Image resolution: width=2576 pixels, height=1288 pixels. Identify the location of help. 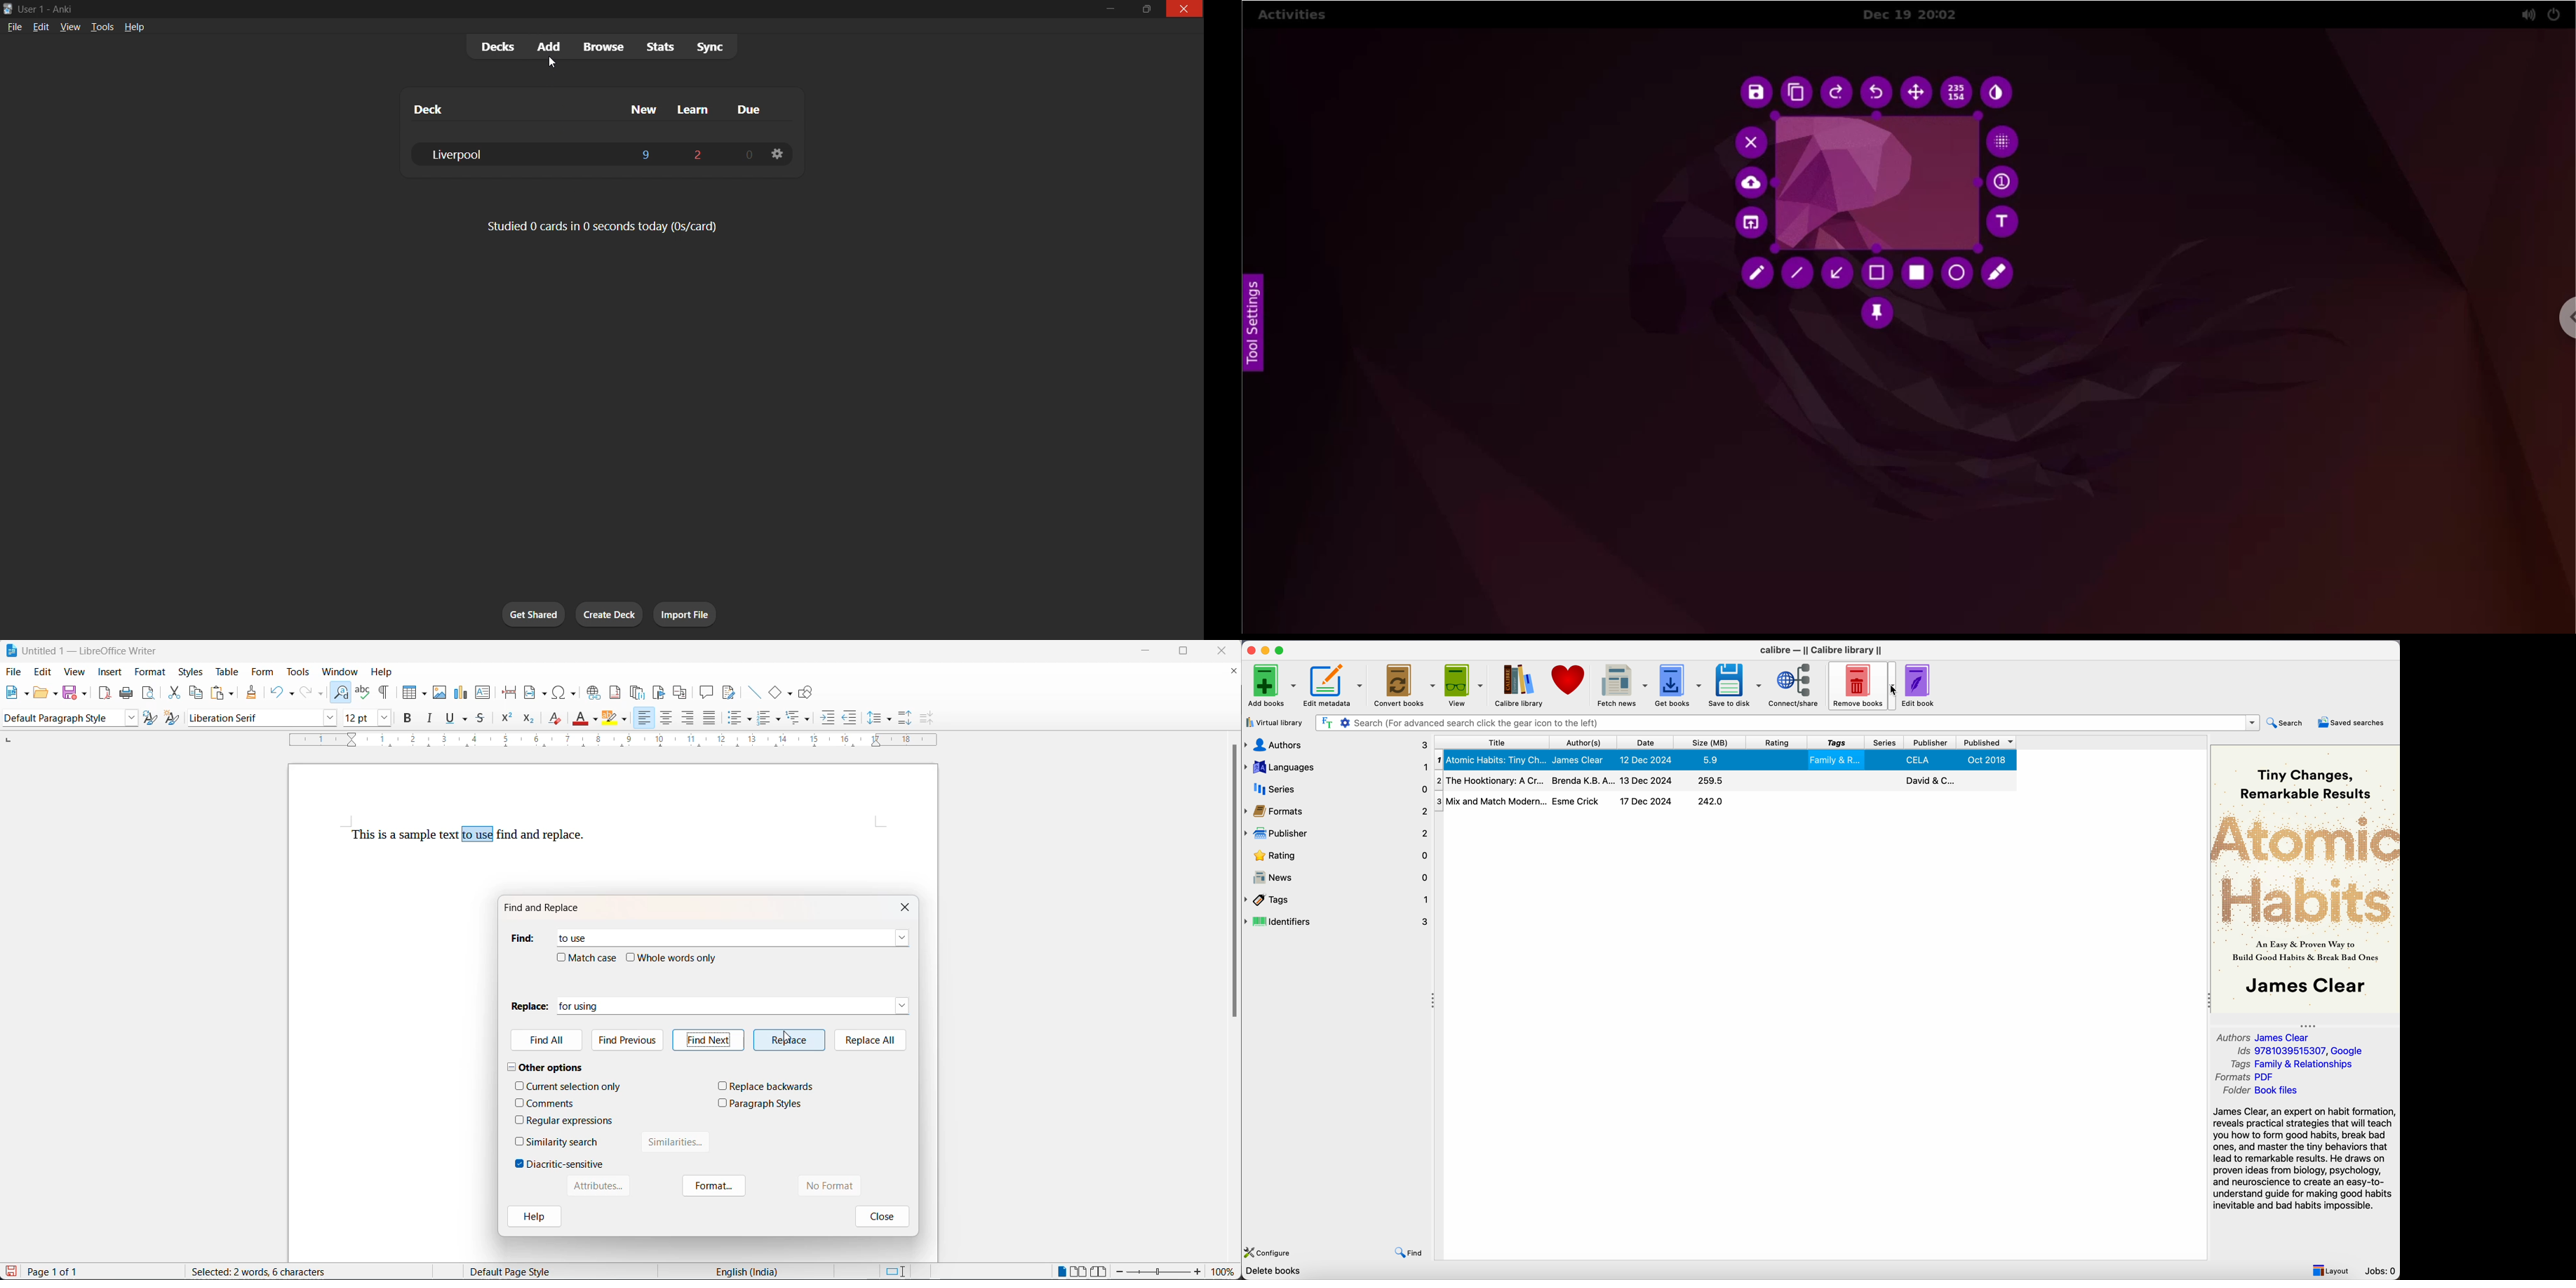
(386, 671).